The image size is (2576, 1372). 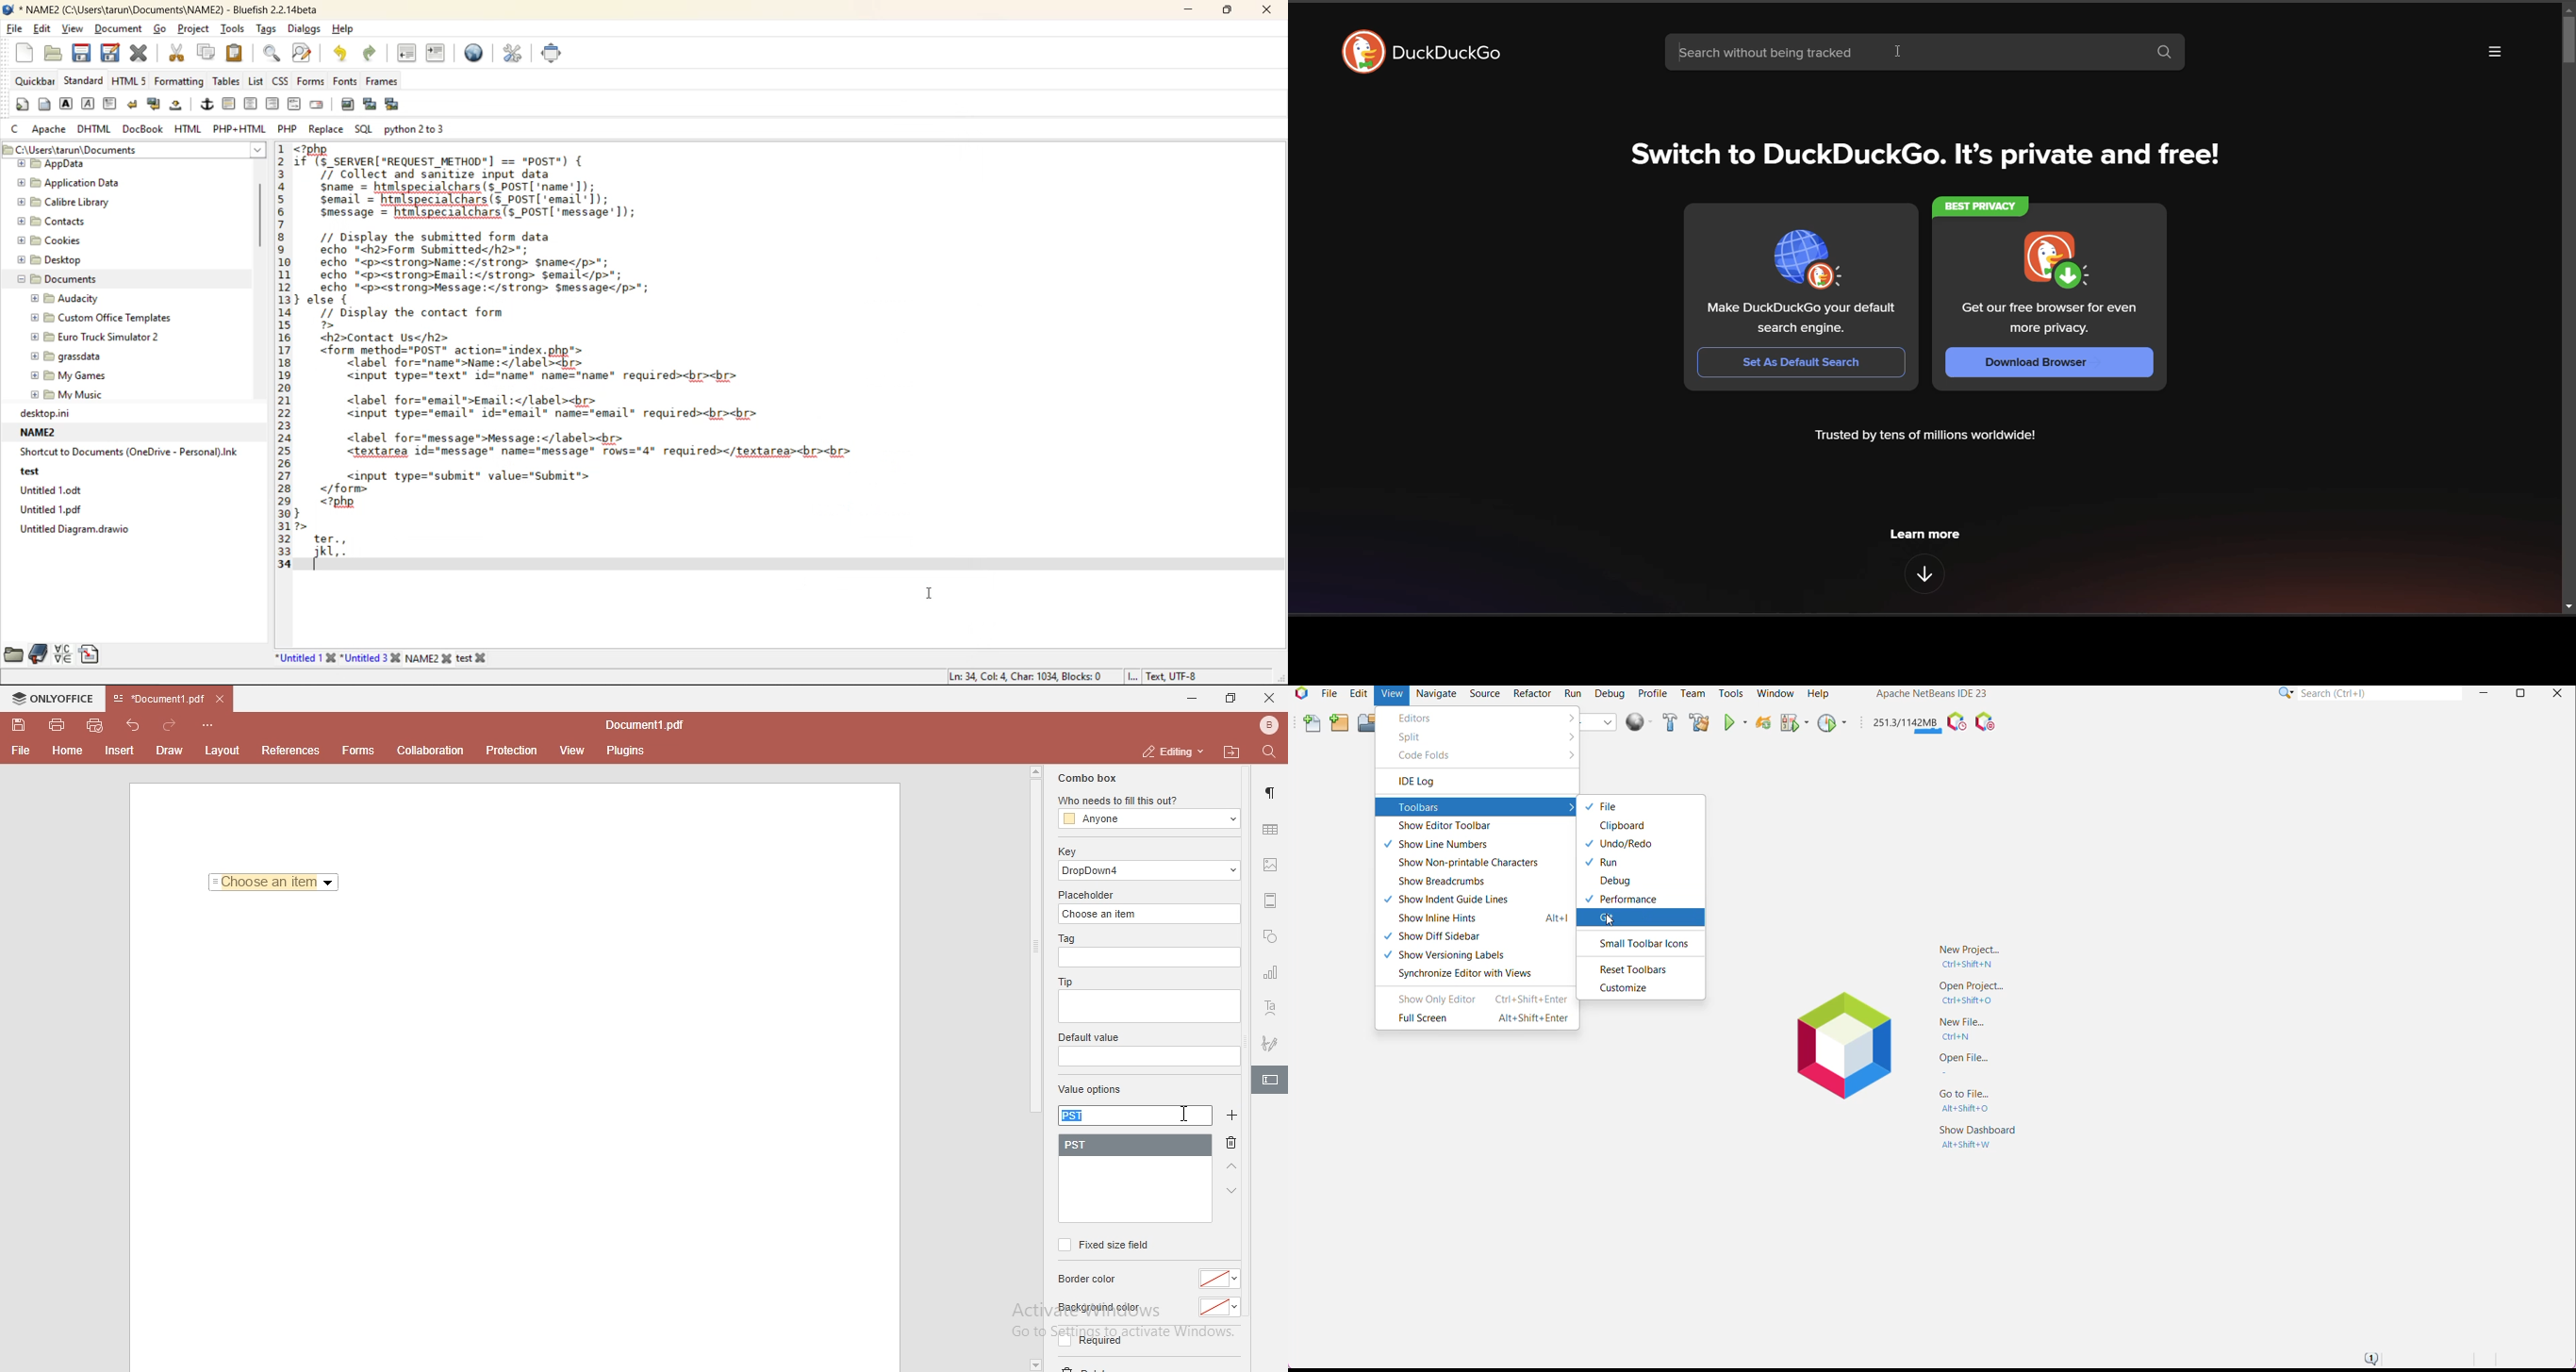 I want to click on break, so click(x=135, y=106).